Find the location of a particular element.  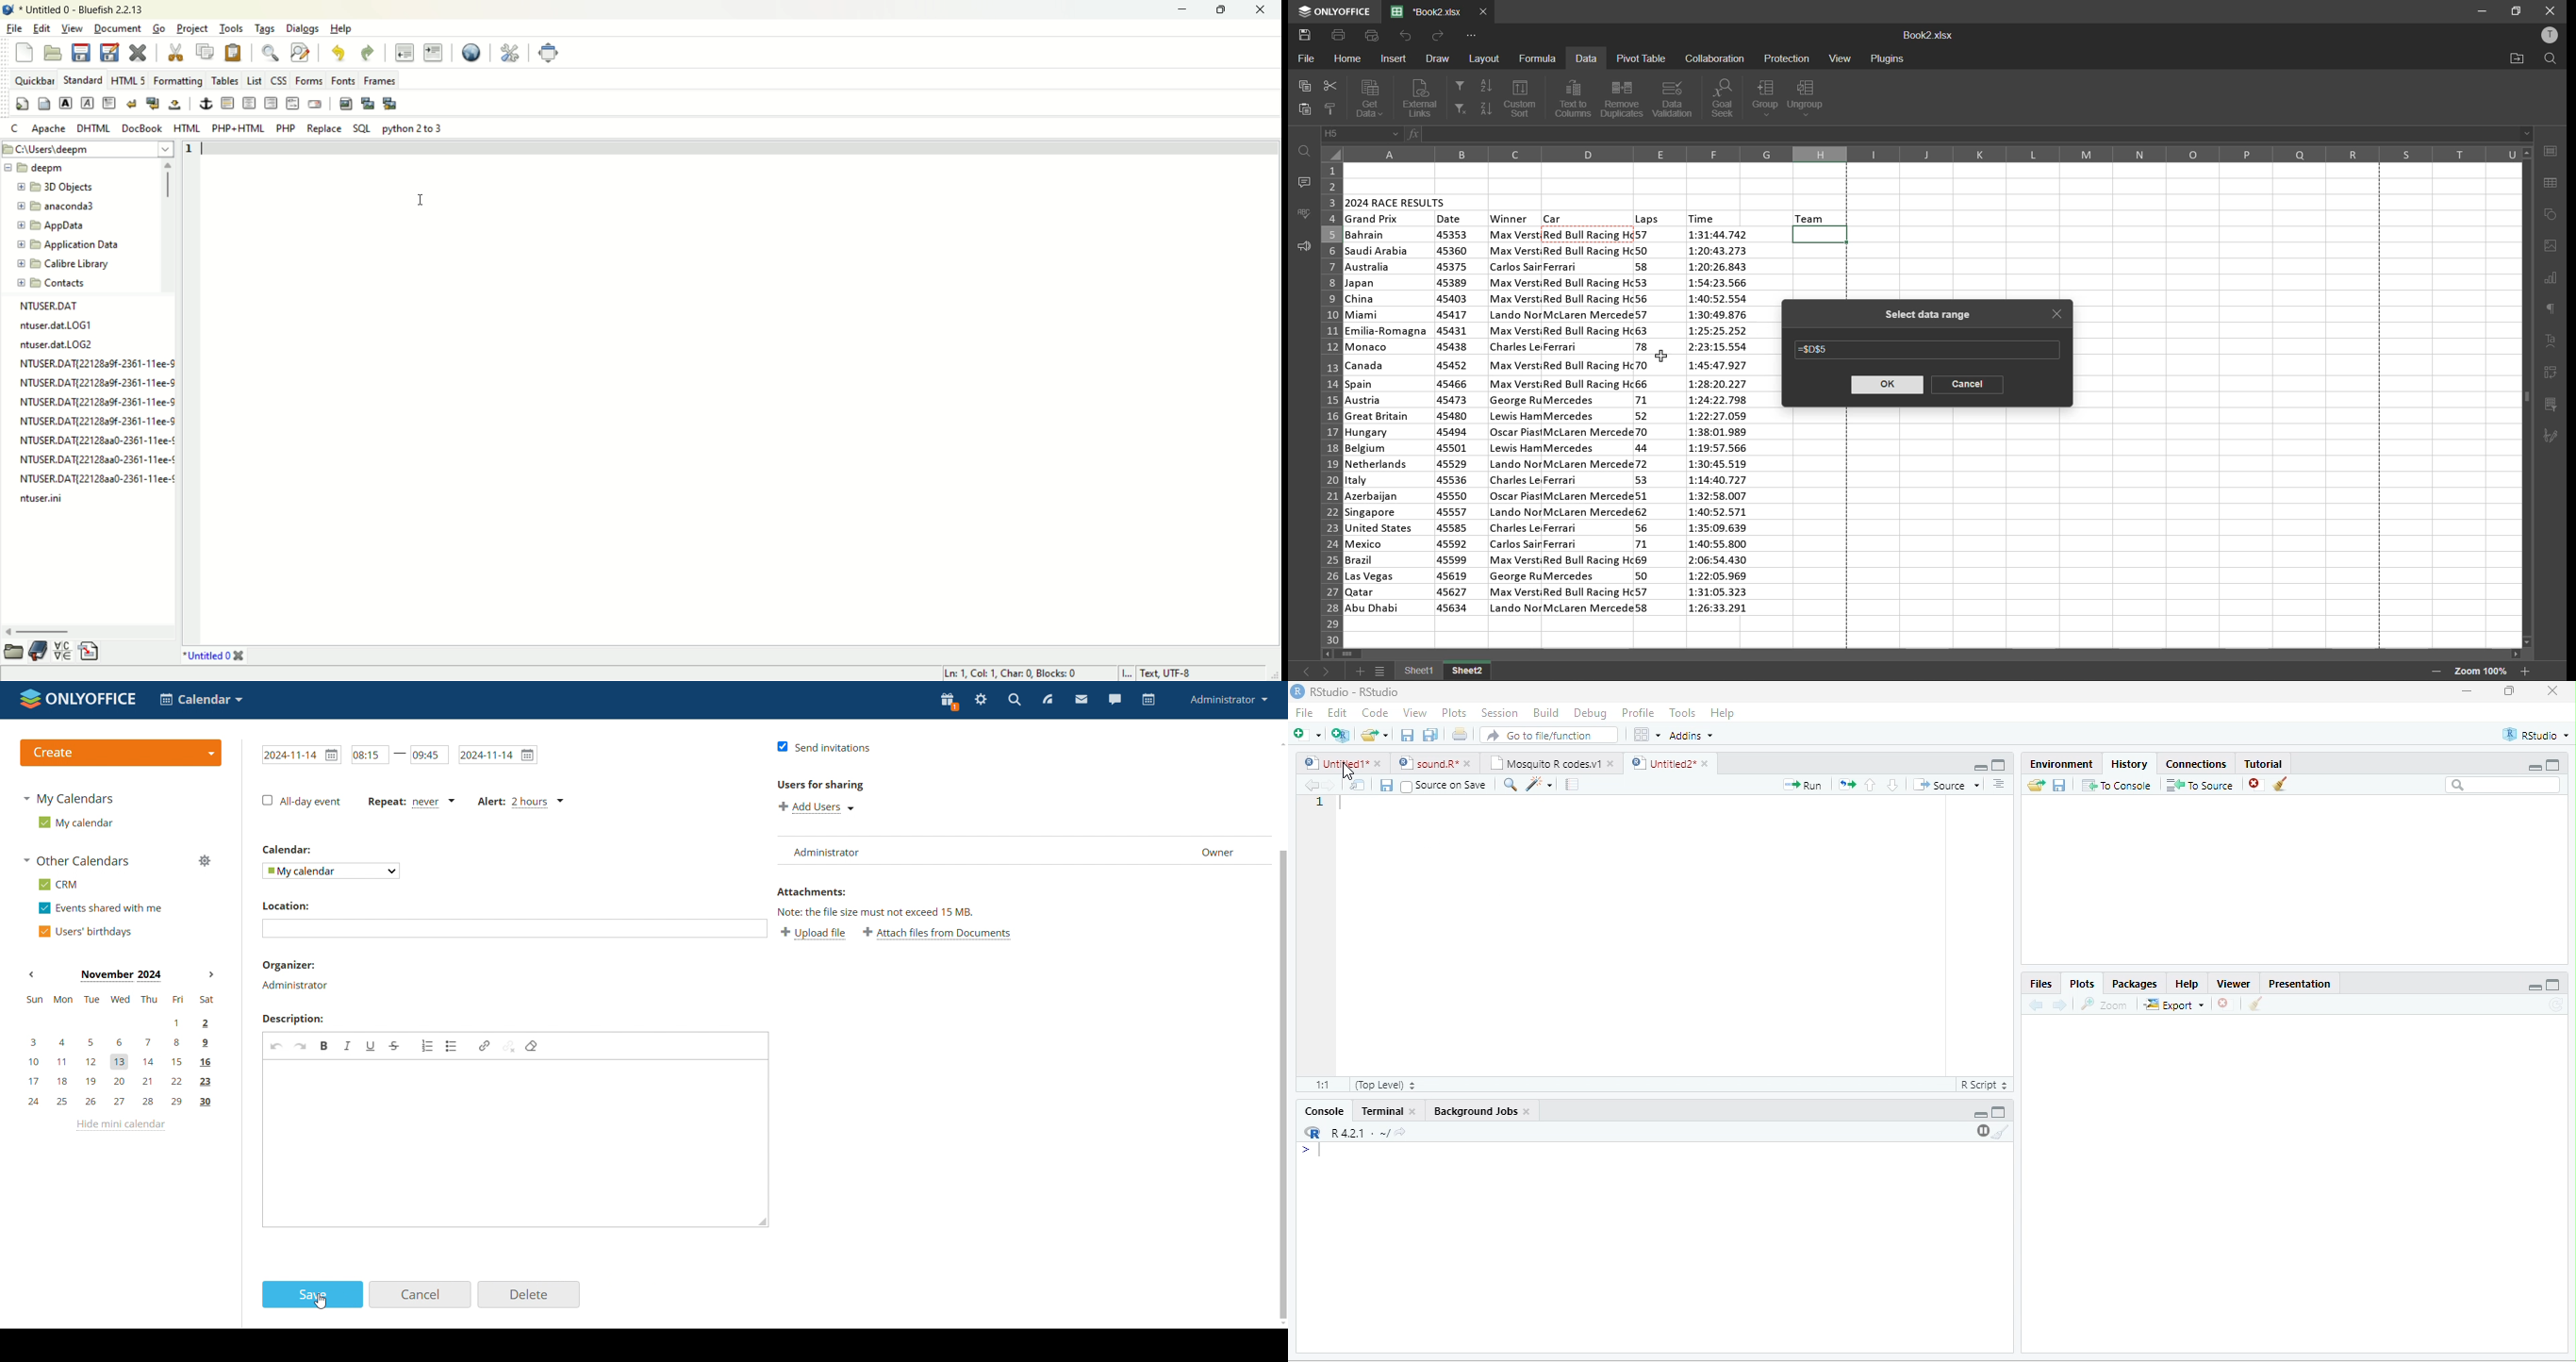

redo is located at coordinates (367, 53).